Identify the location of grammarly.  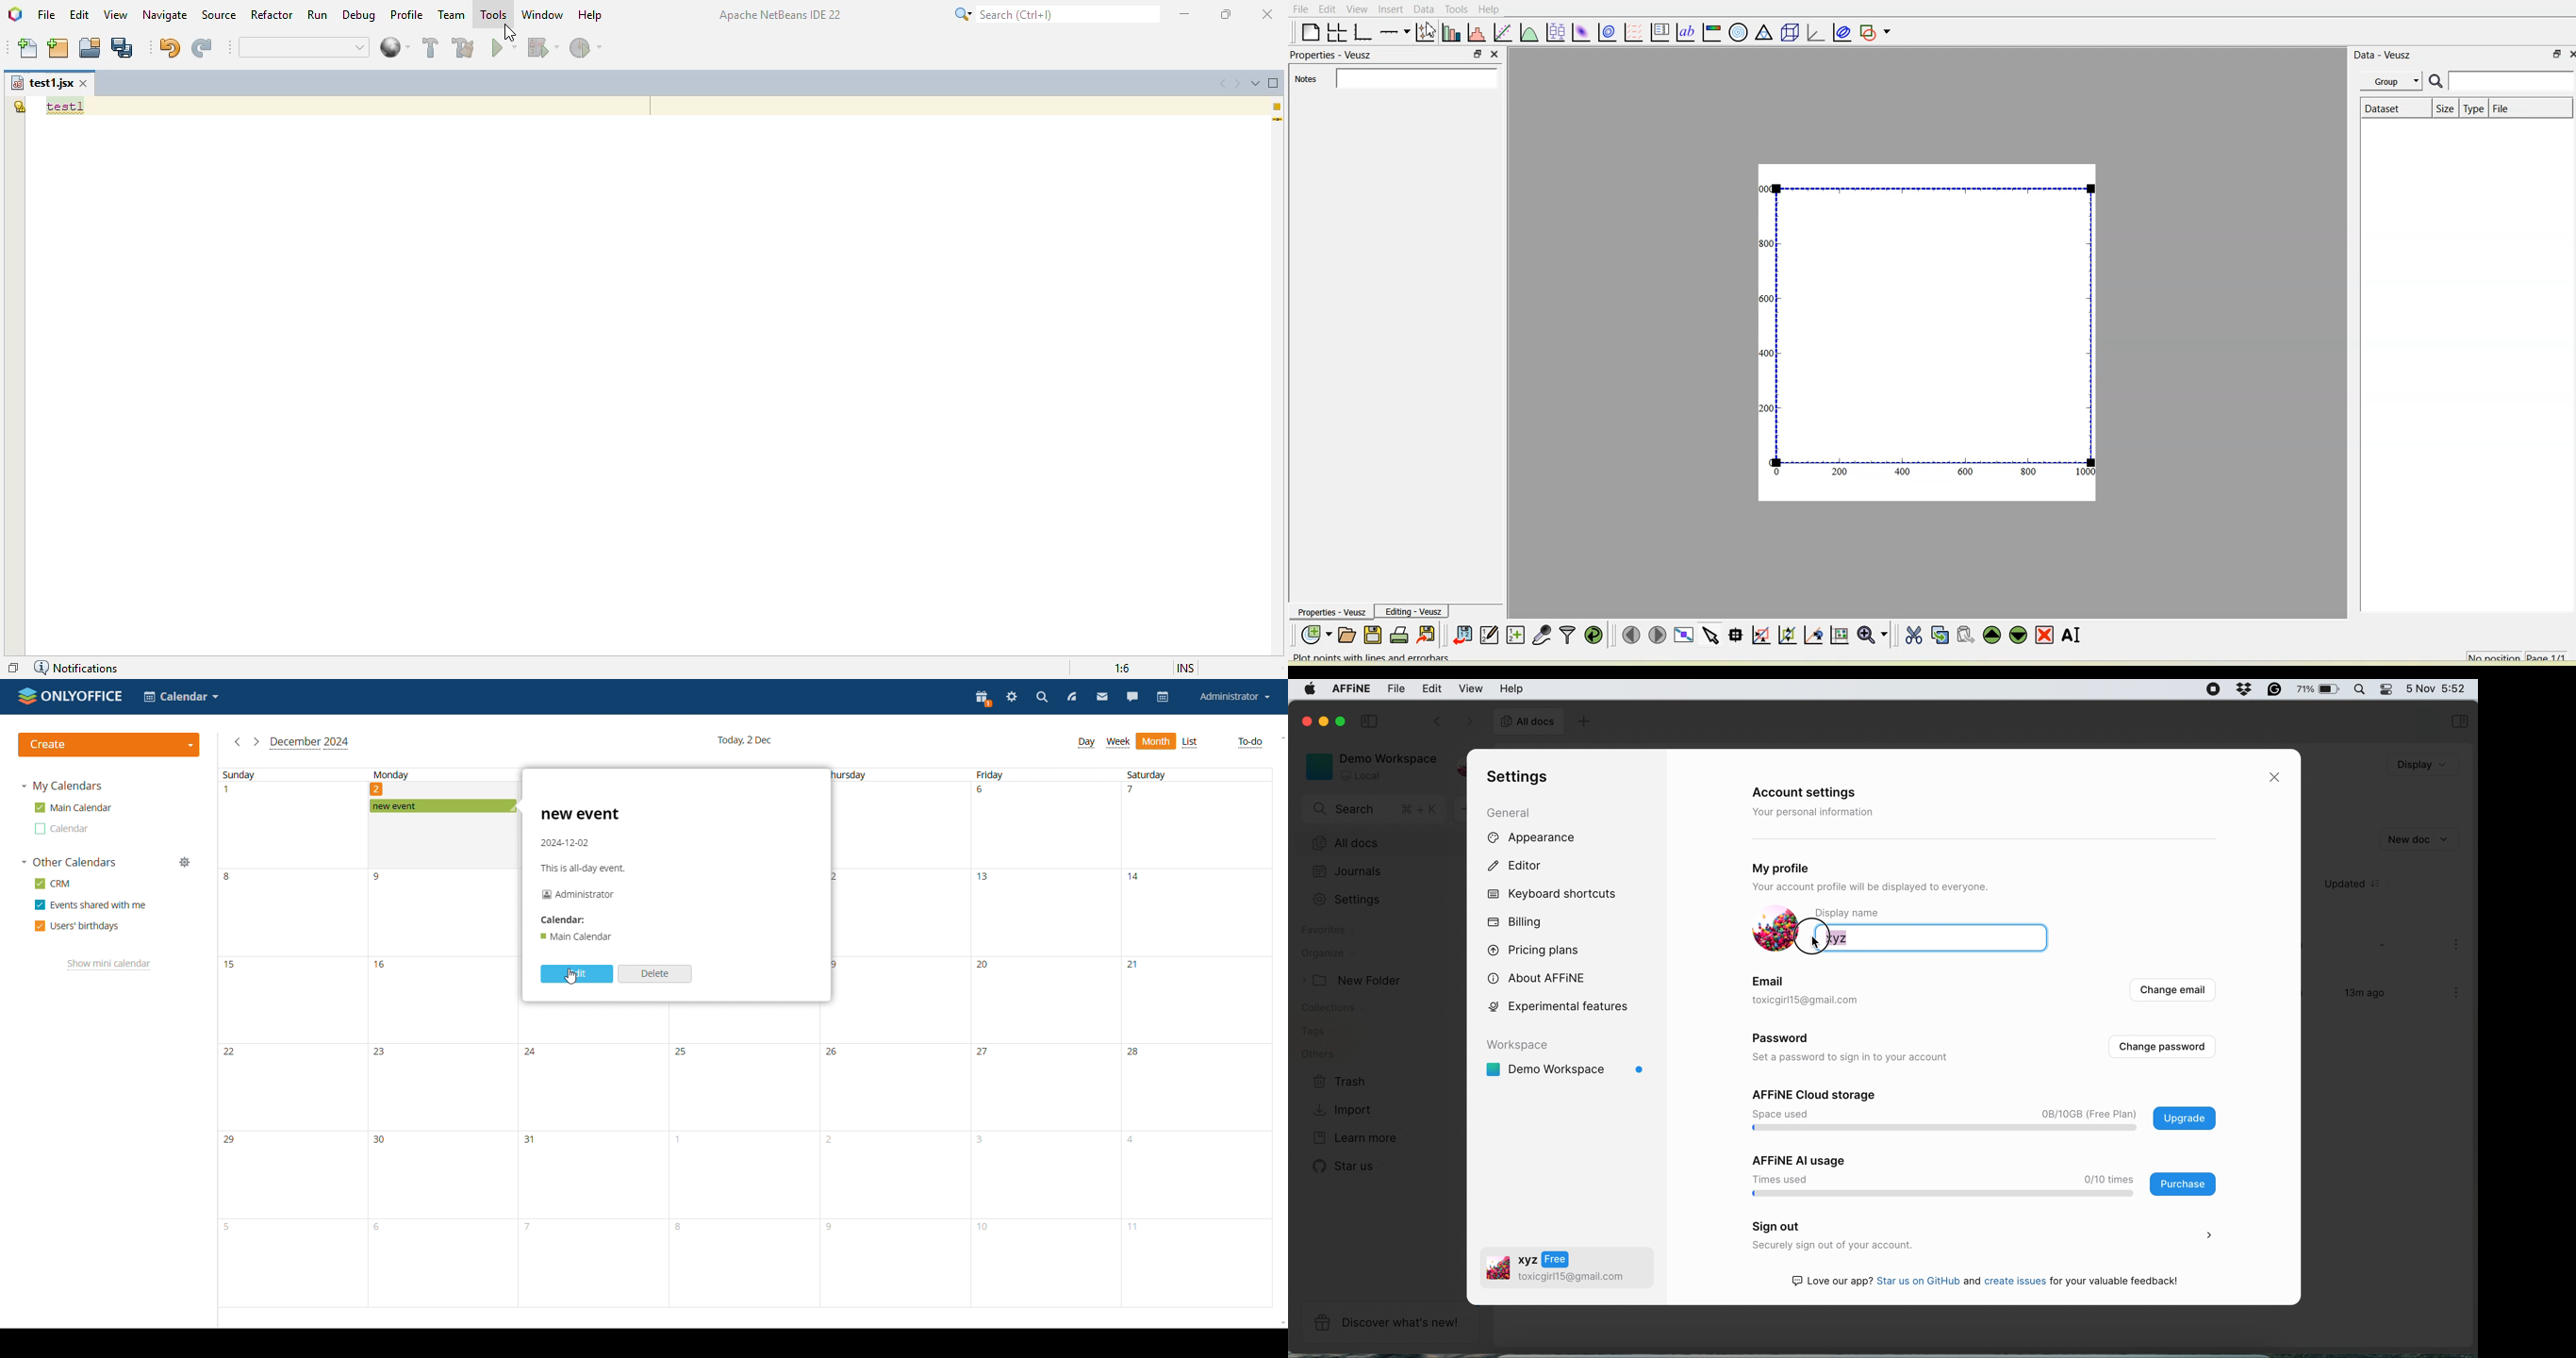
(2241, 688).